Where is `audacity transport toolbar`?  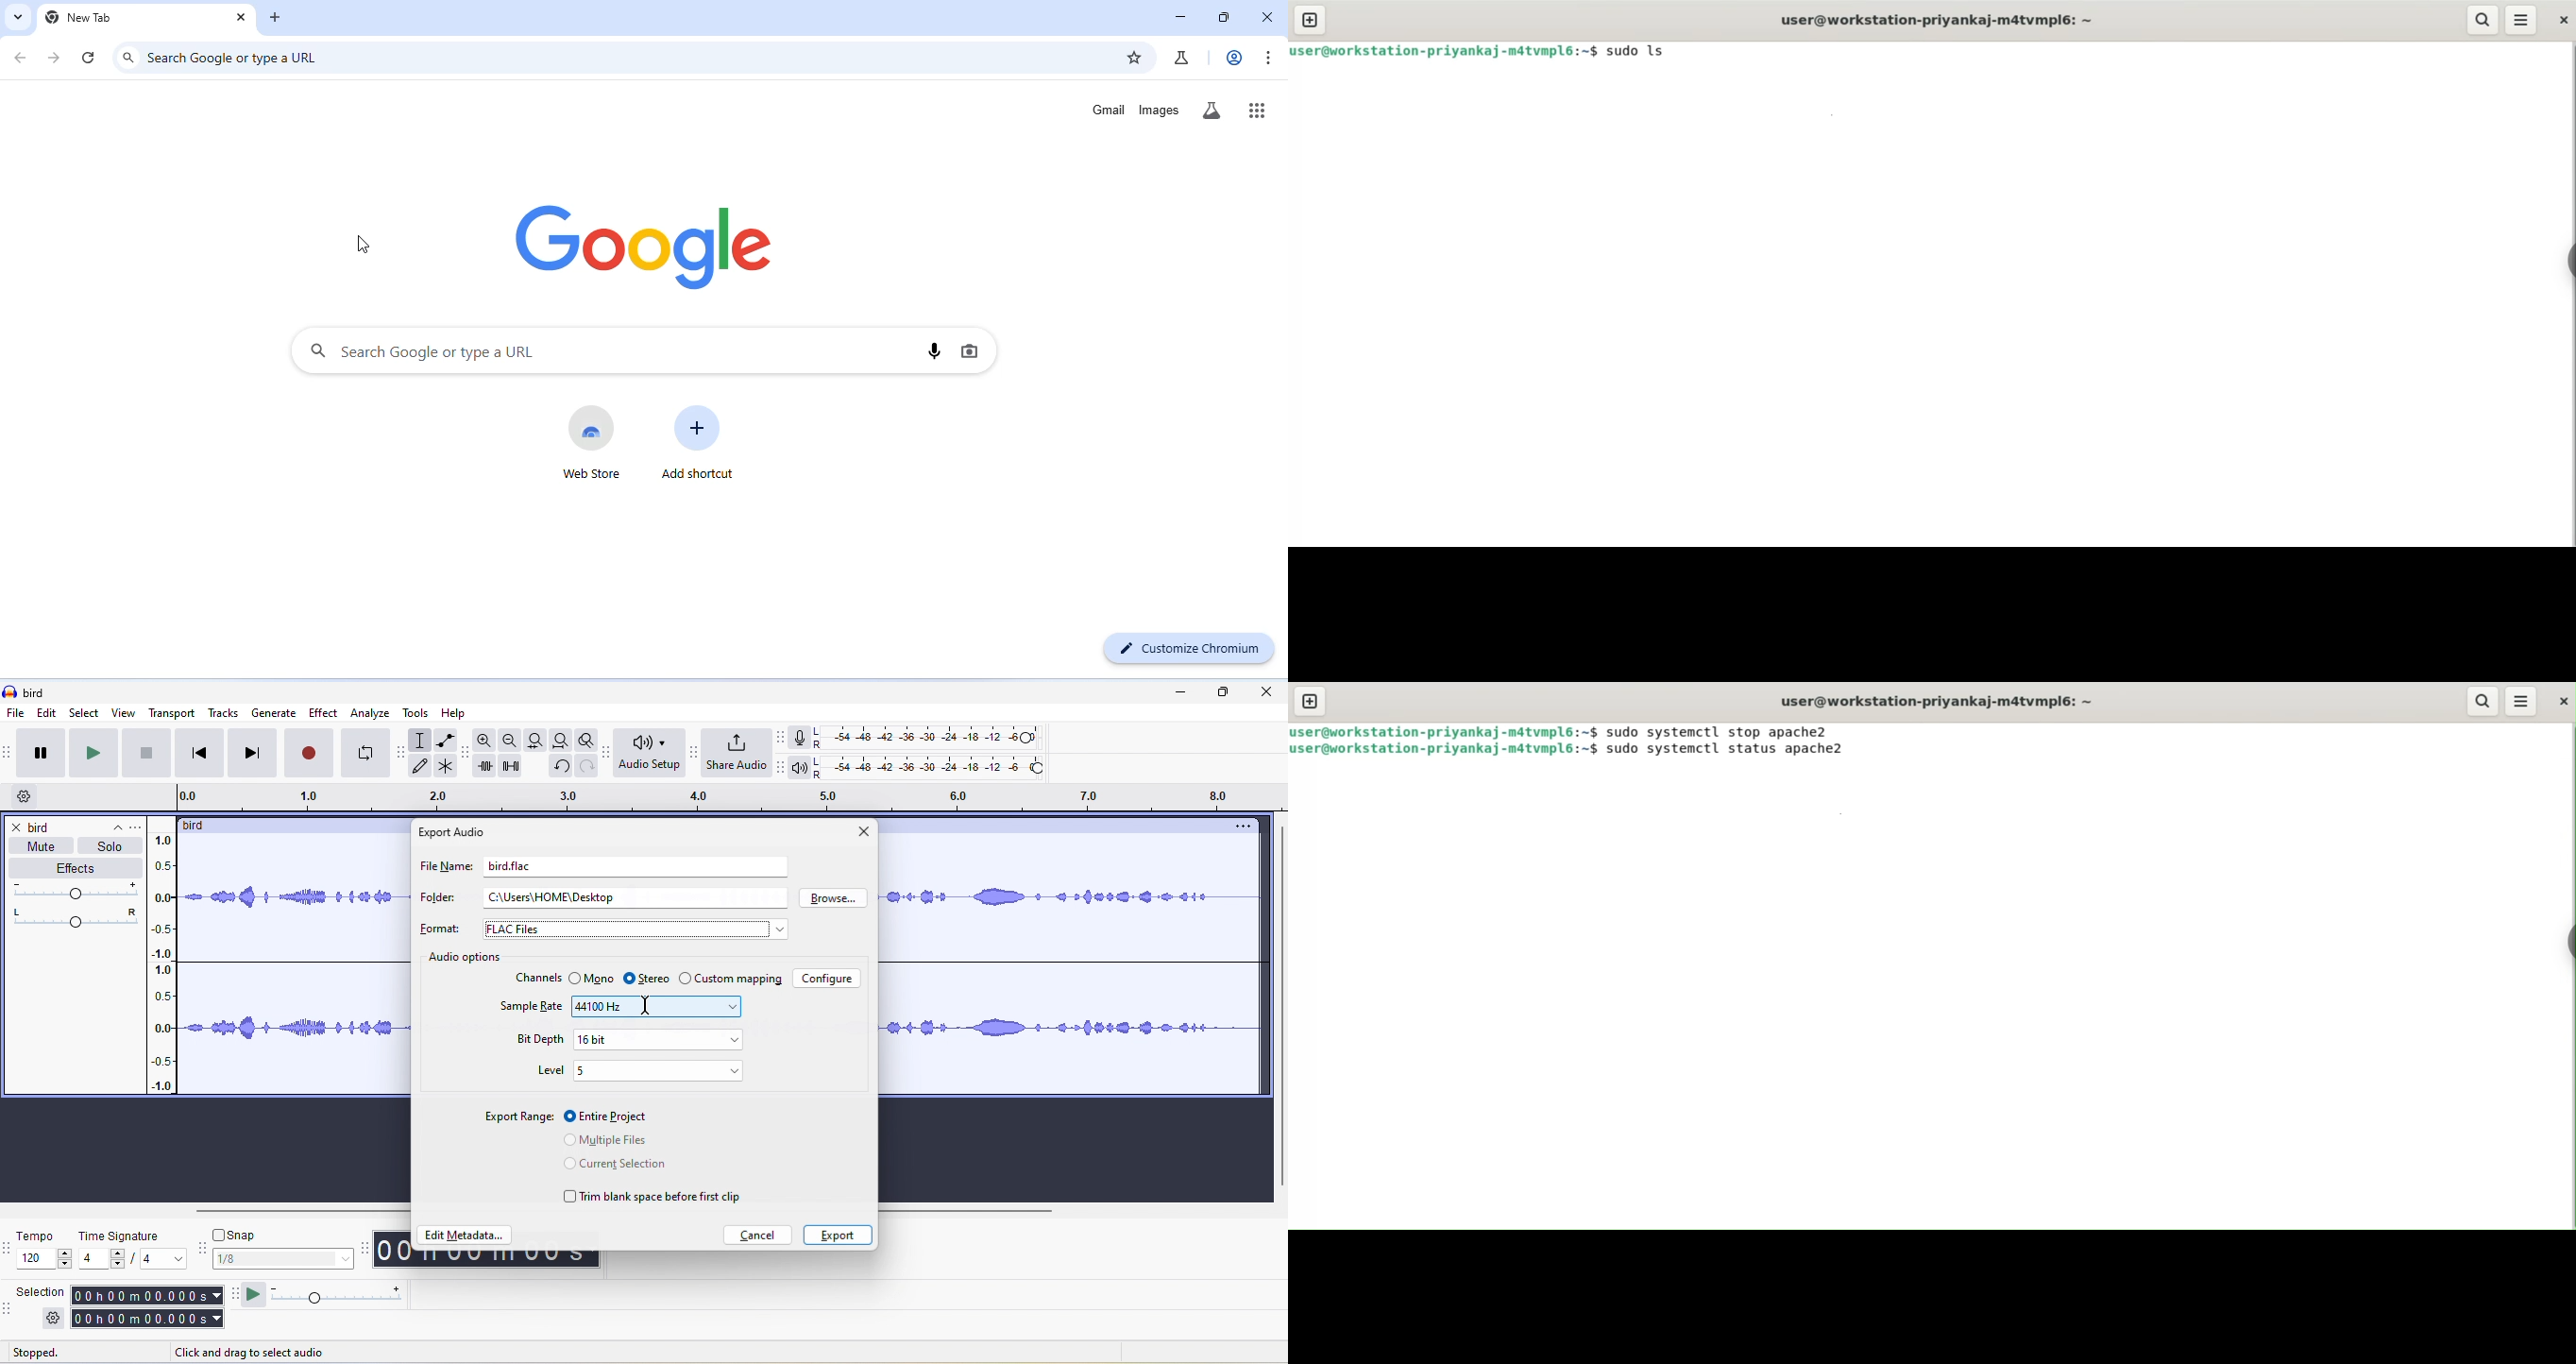 audacity transport toolbar is located at coordinates (8, 753).